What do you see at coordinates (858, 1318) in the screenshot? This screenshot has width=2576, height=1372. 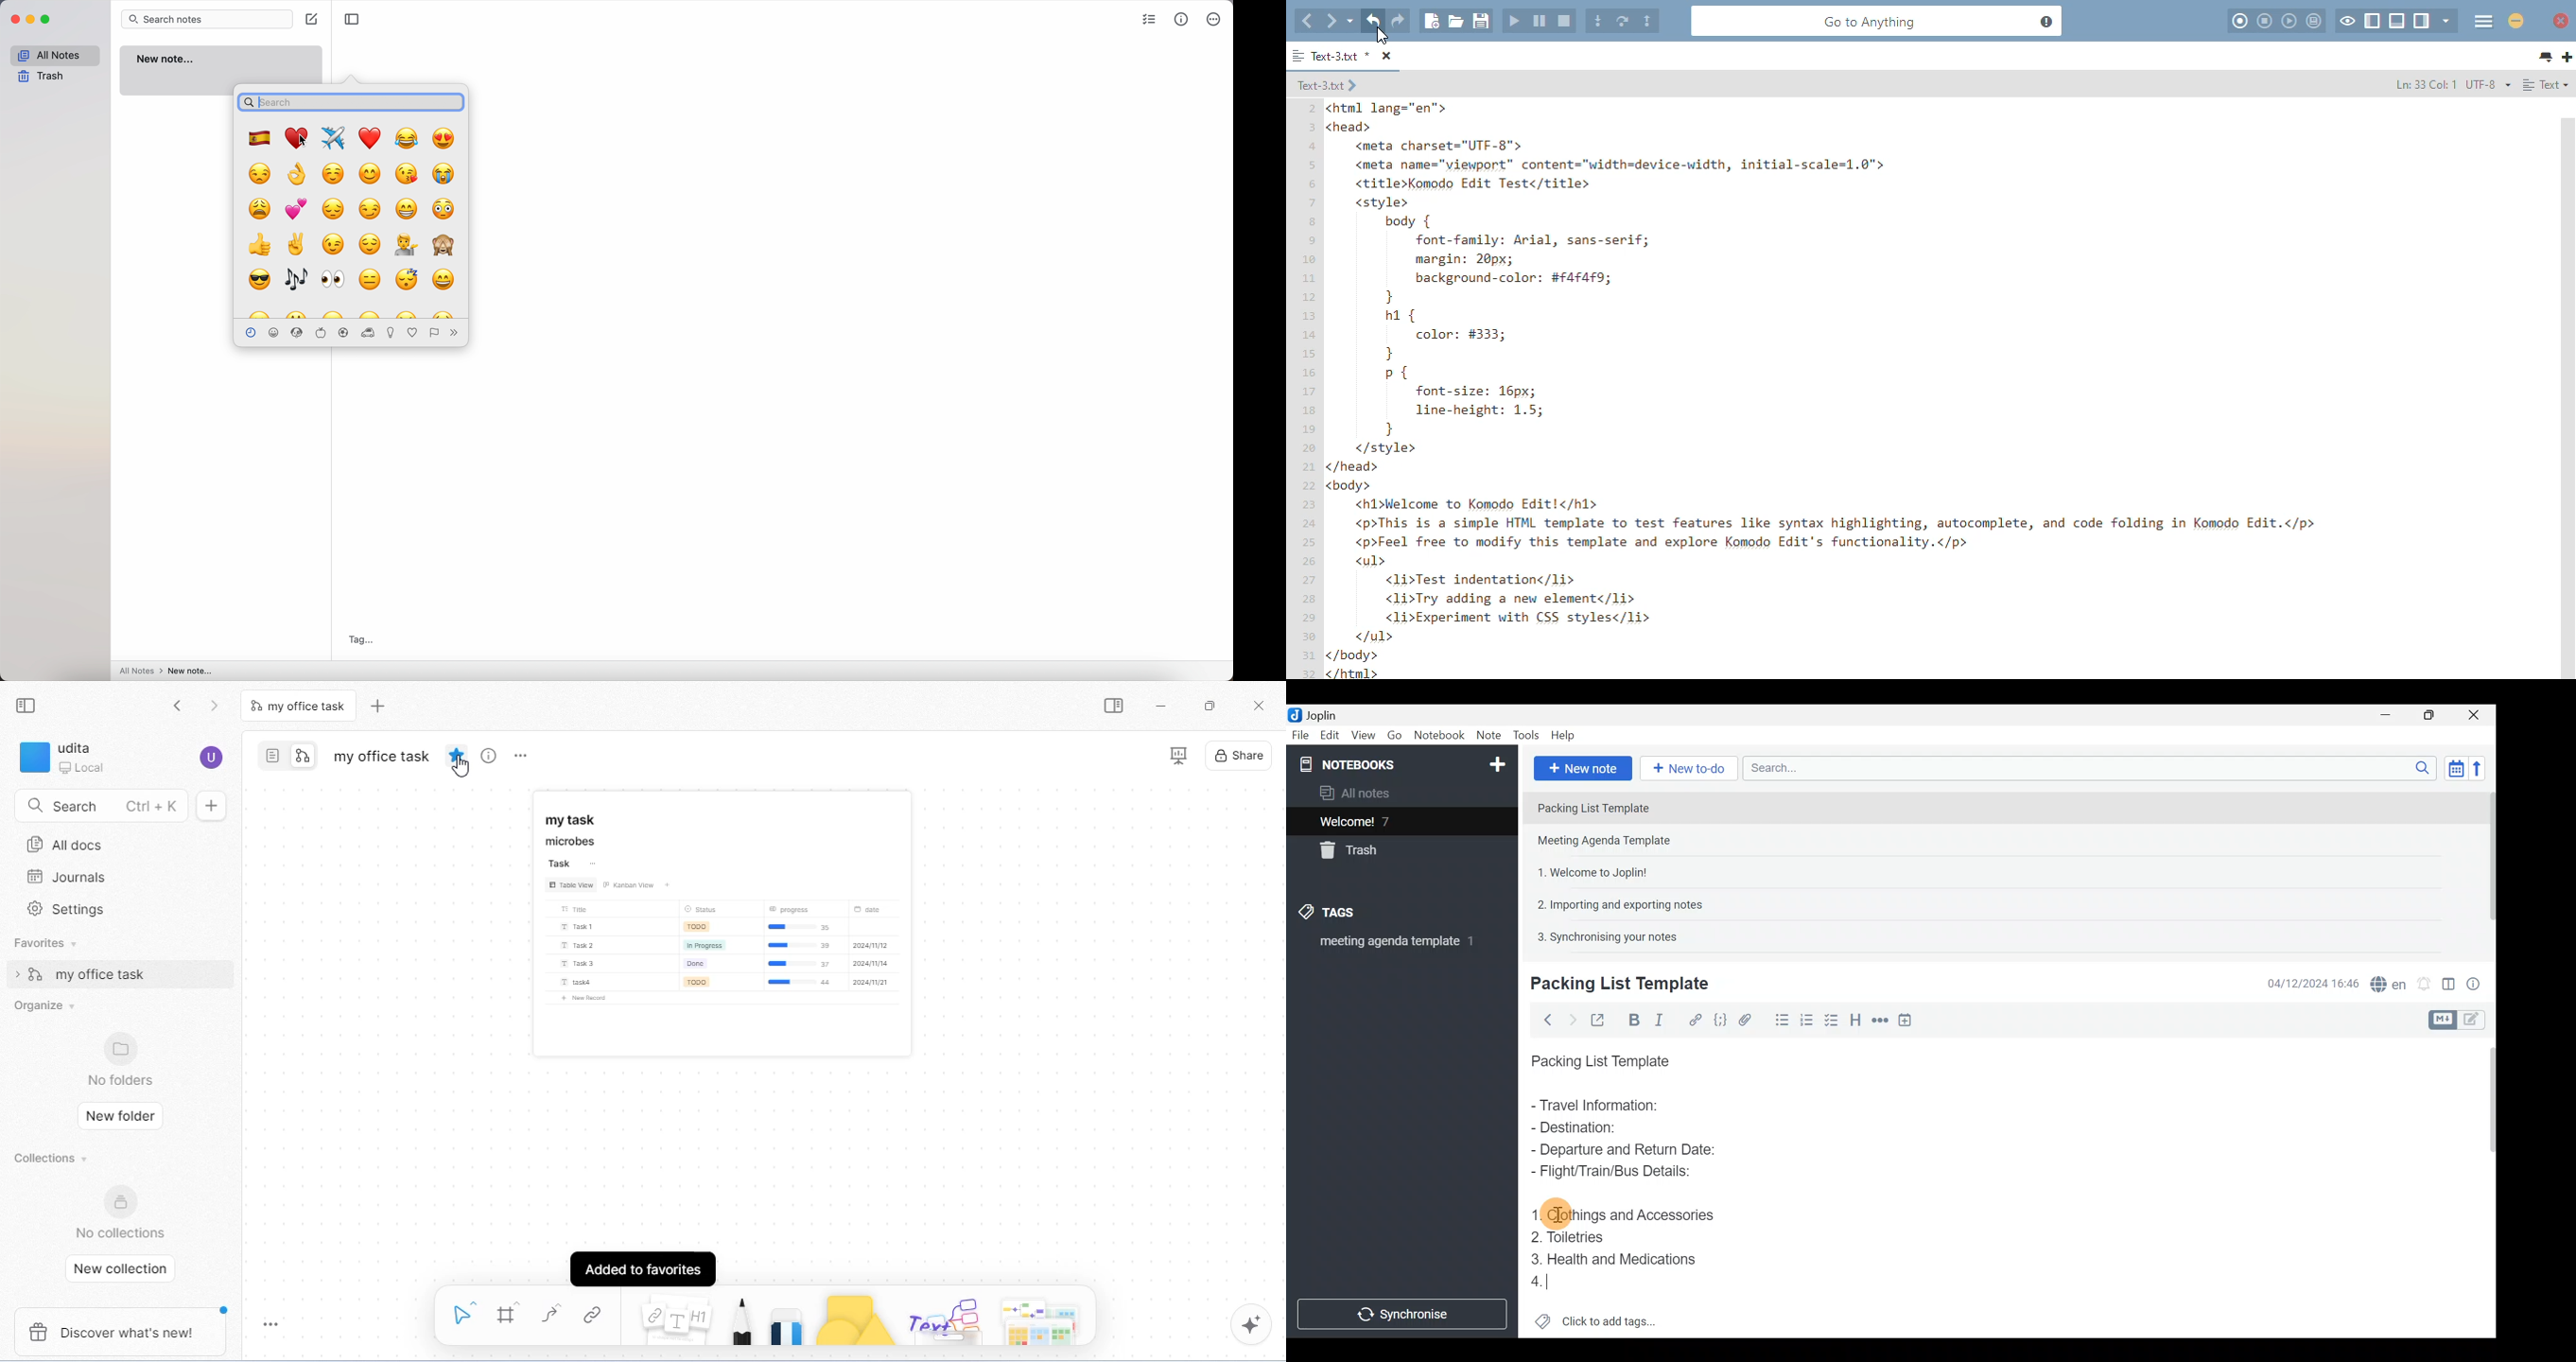 I see `shapes` at bounding box center [858, 1318].